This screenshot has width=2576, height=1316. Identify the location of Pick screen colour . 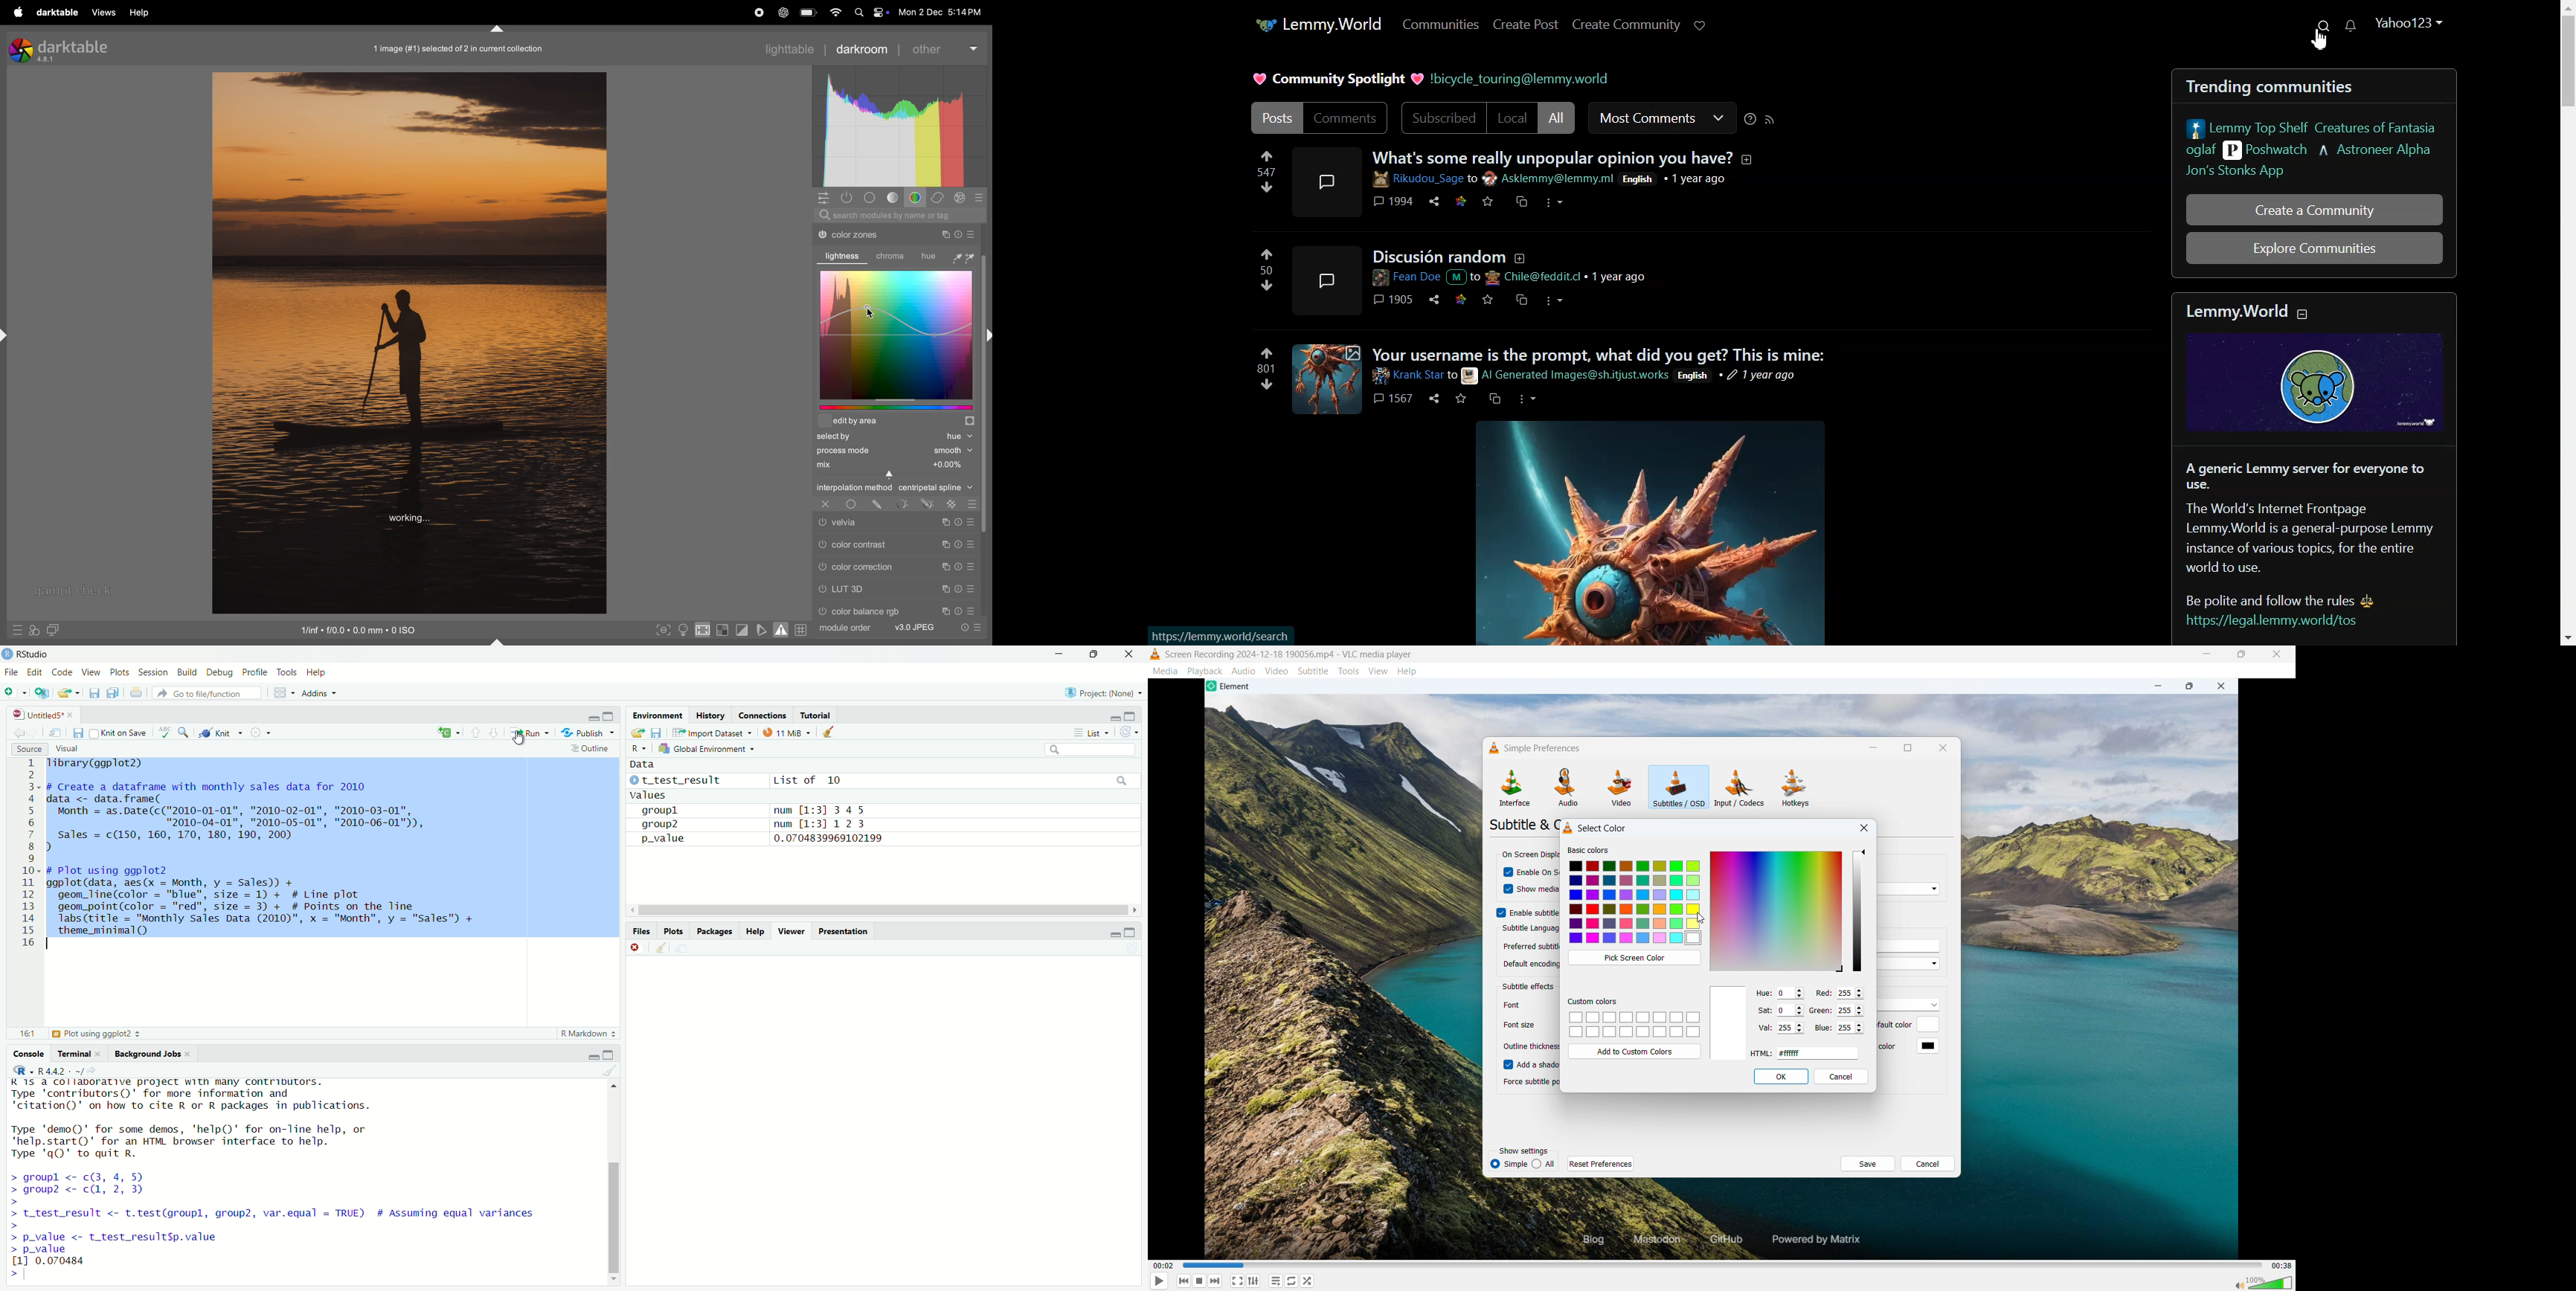
(1633, 957).